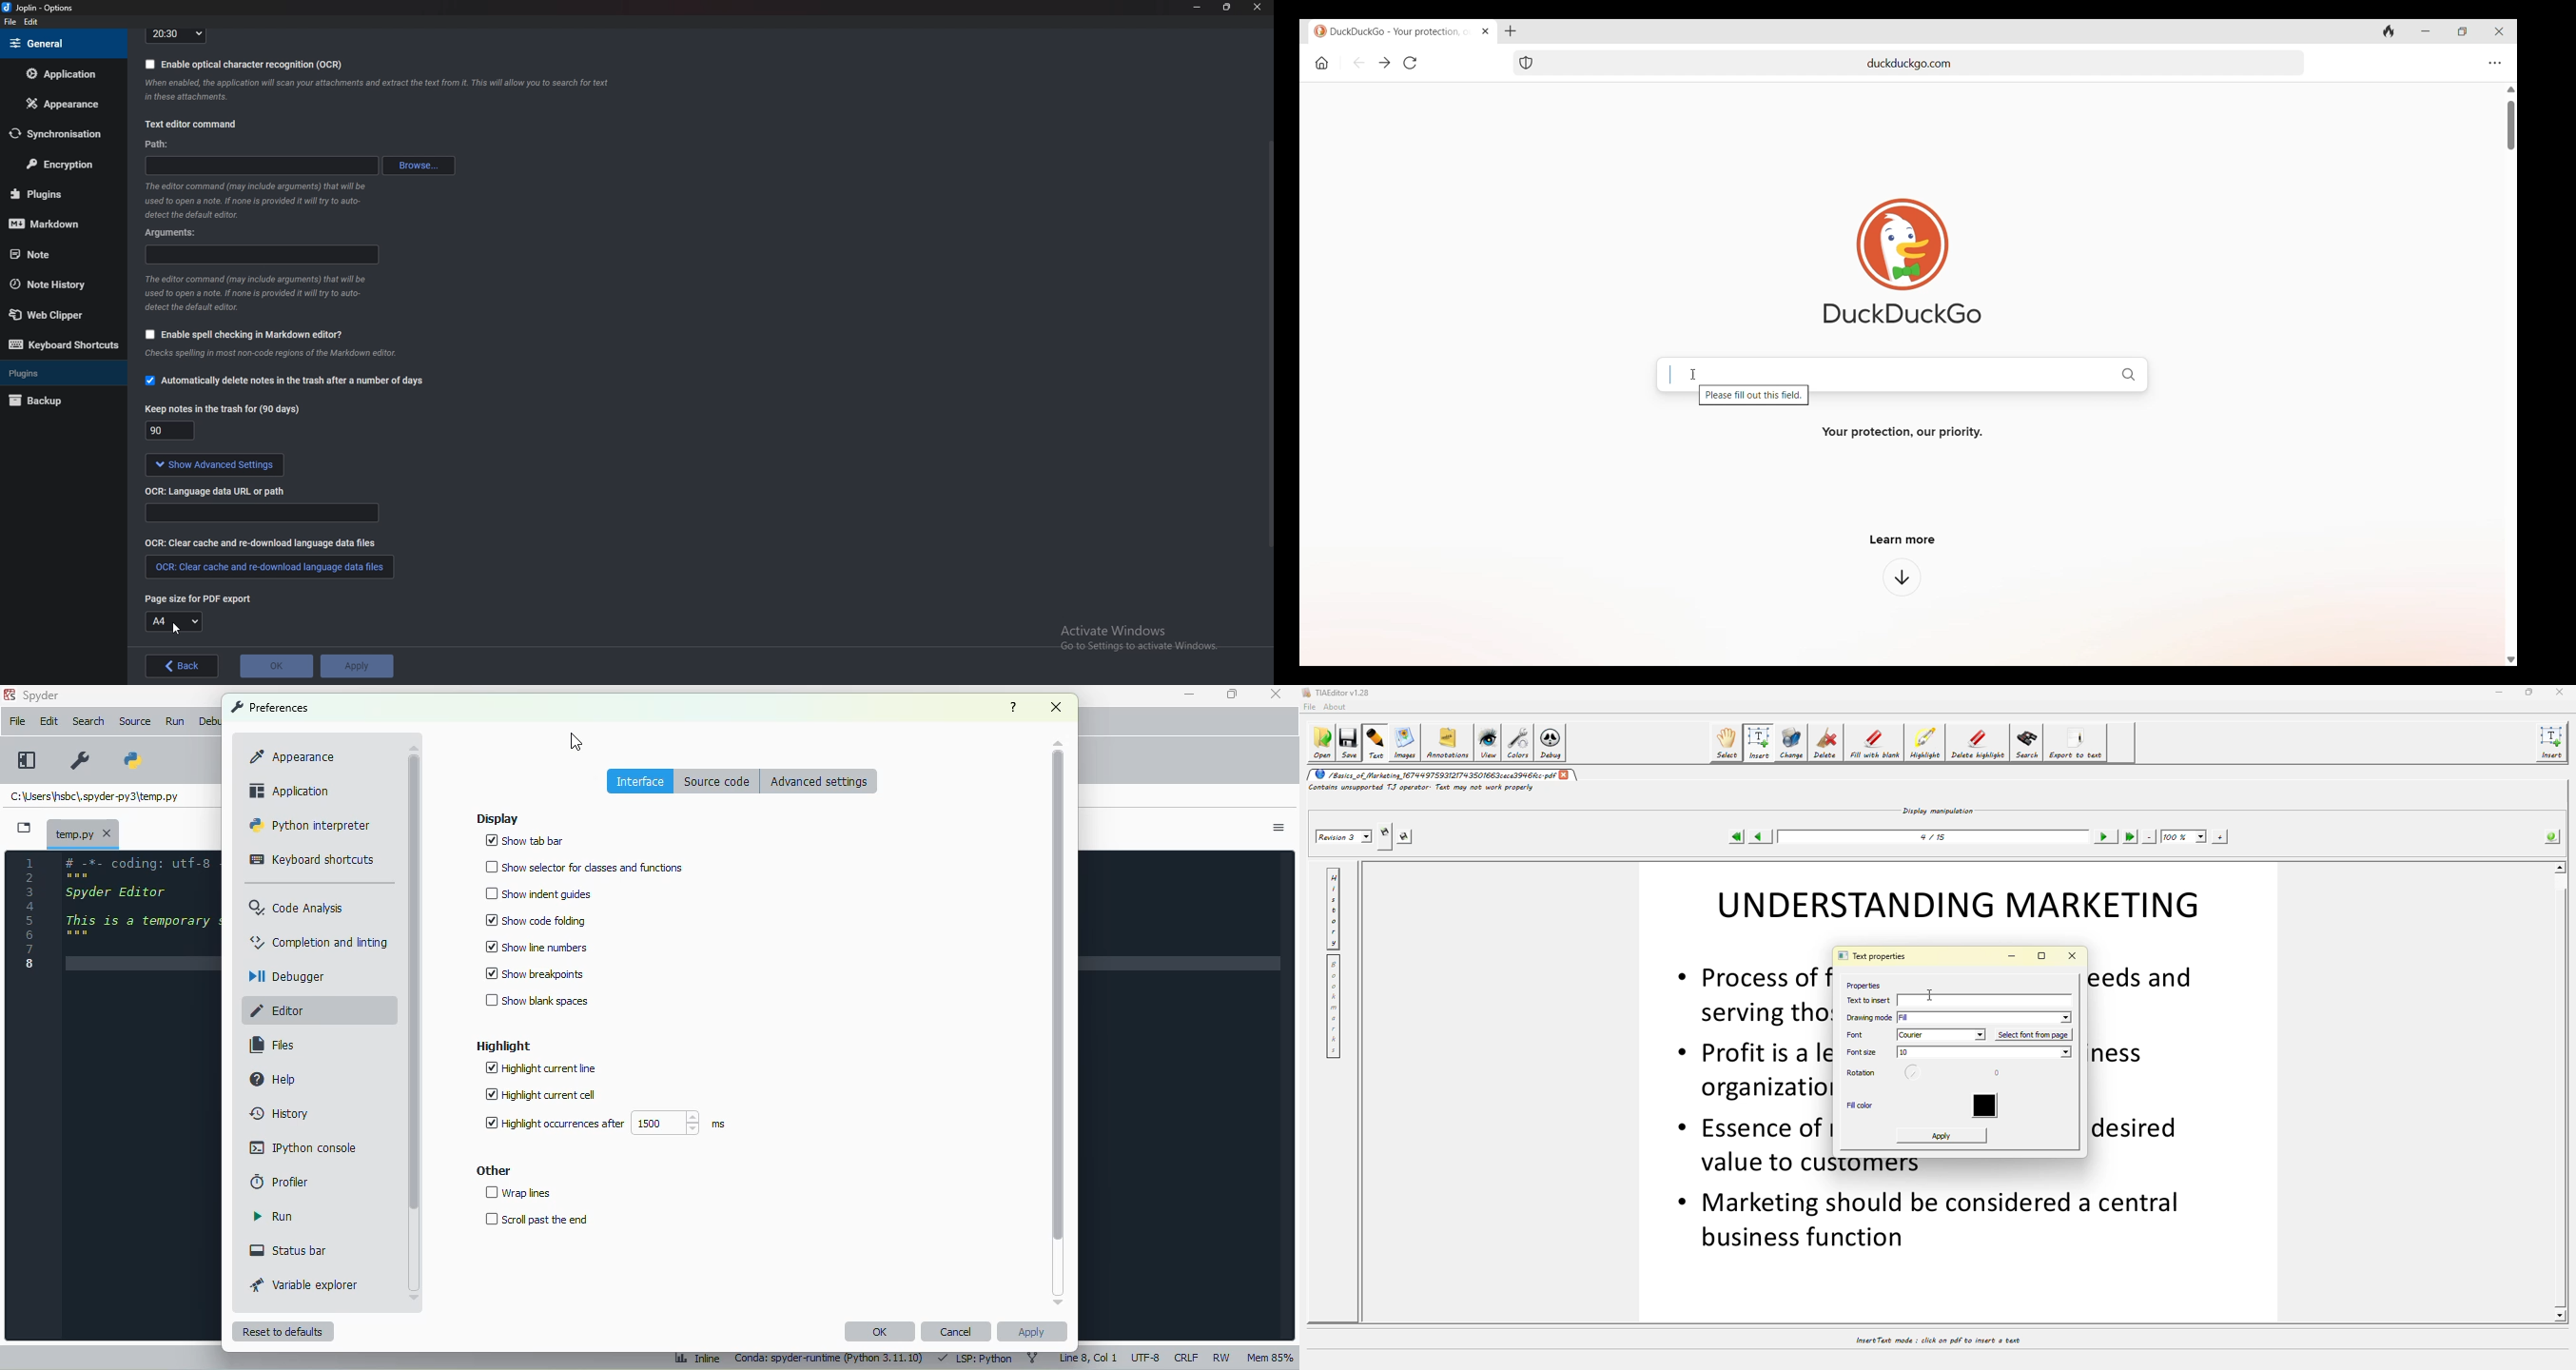 The height and width of the screenshot is (1372, 2576). What do you see at coordinates (60, 43) in the screenshot?
I see `general` at bounding box center [60, 43].